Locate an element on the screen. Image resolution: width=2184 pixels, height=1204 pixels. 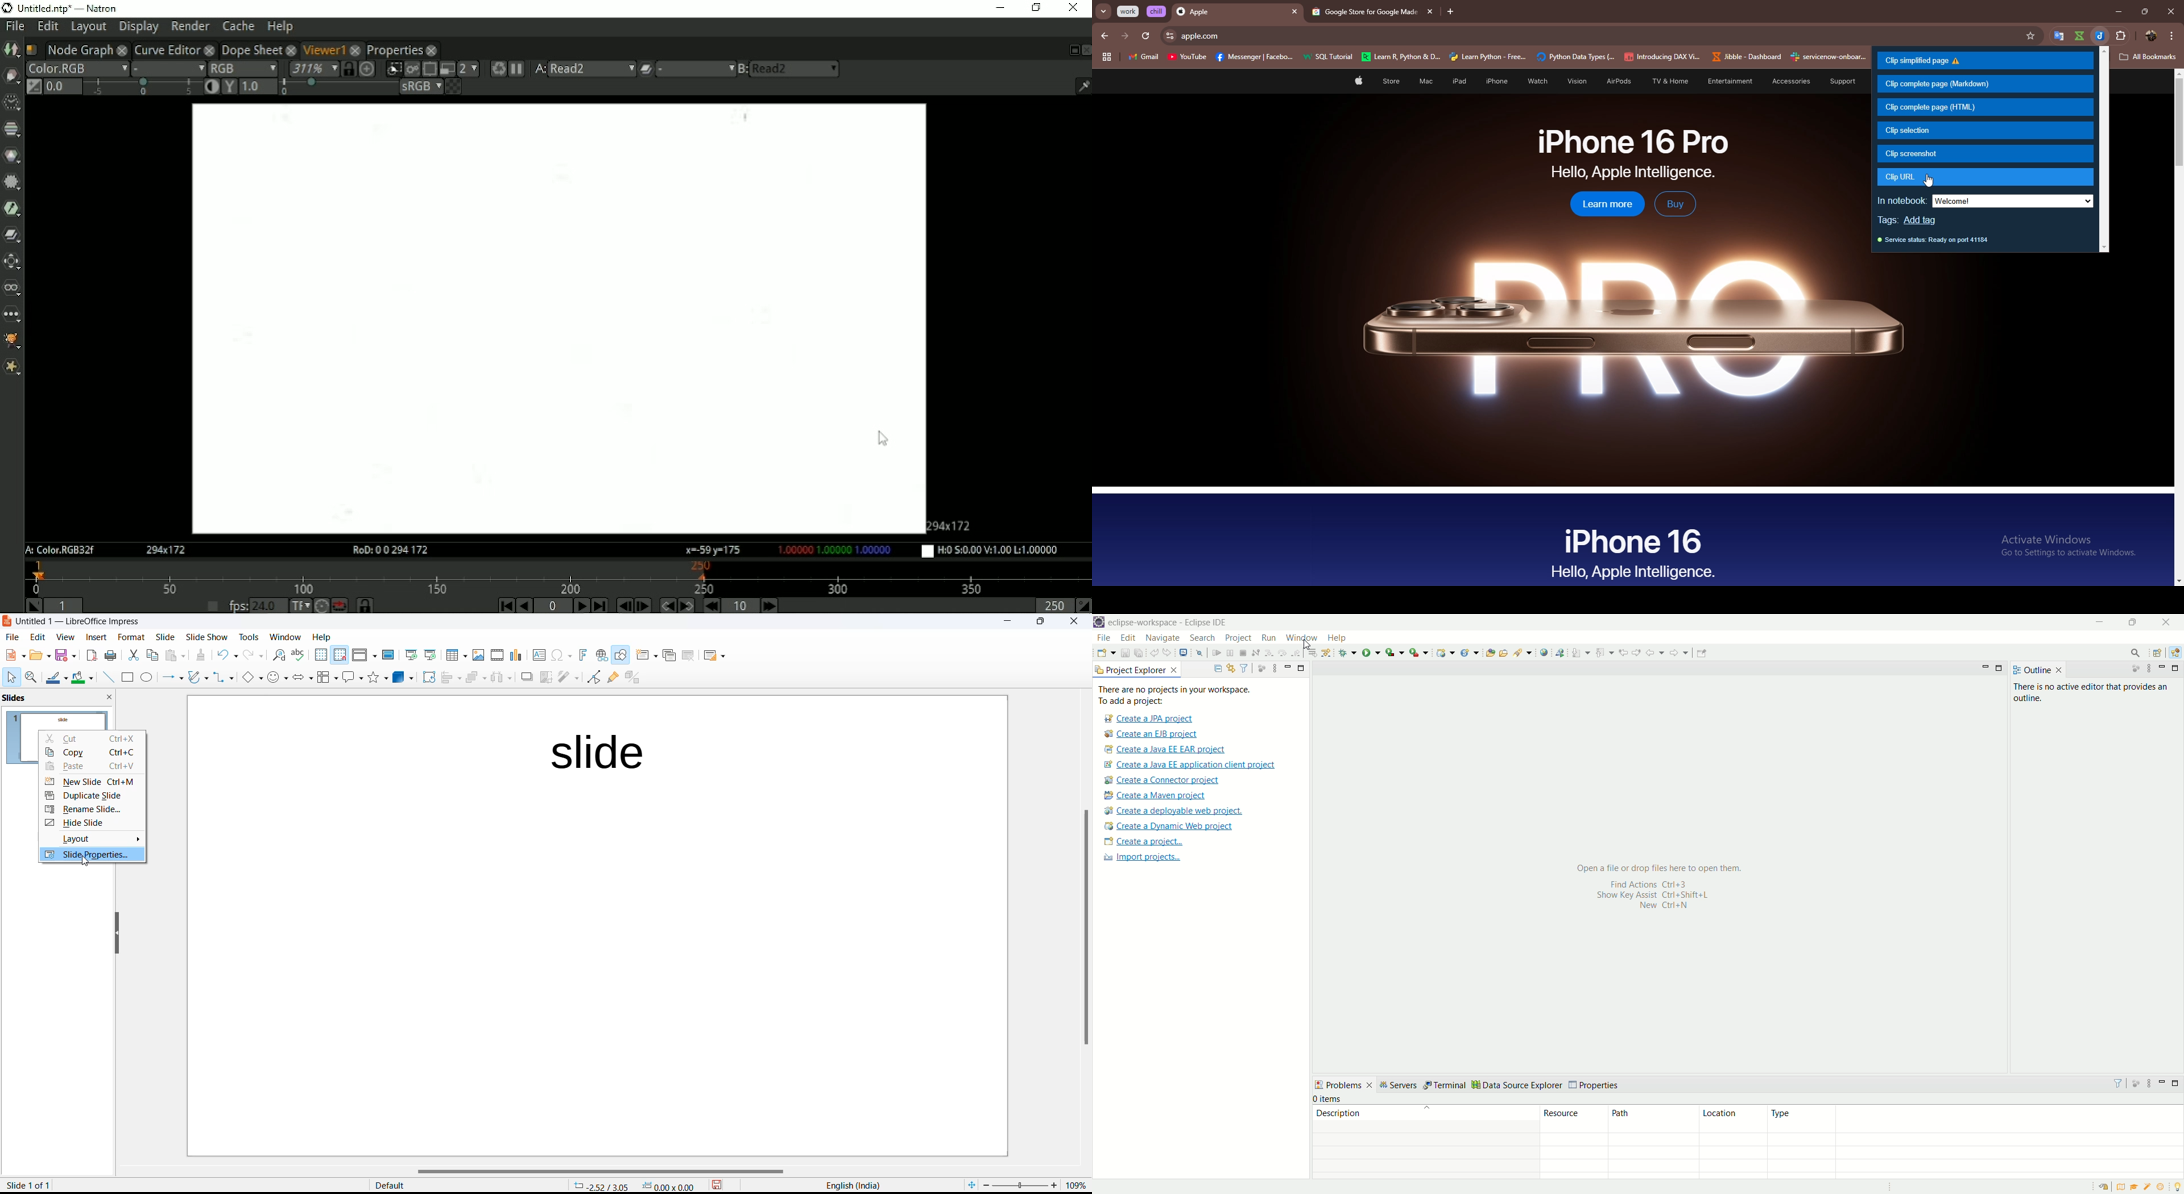
Apple page is located at coordinates (1358, 82).